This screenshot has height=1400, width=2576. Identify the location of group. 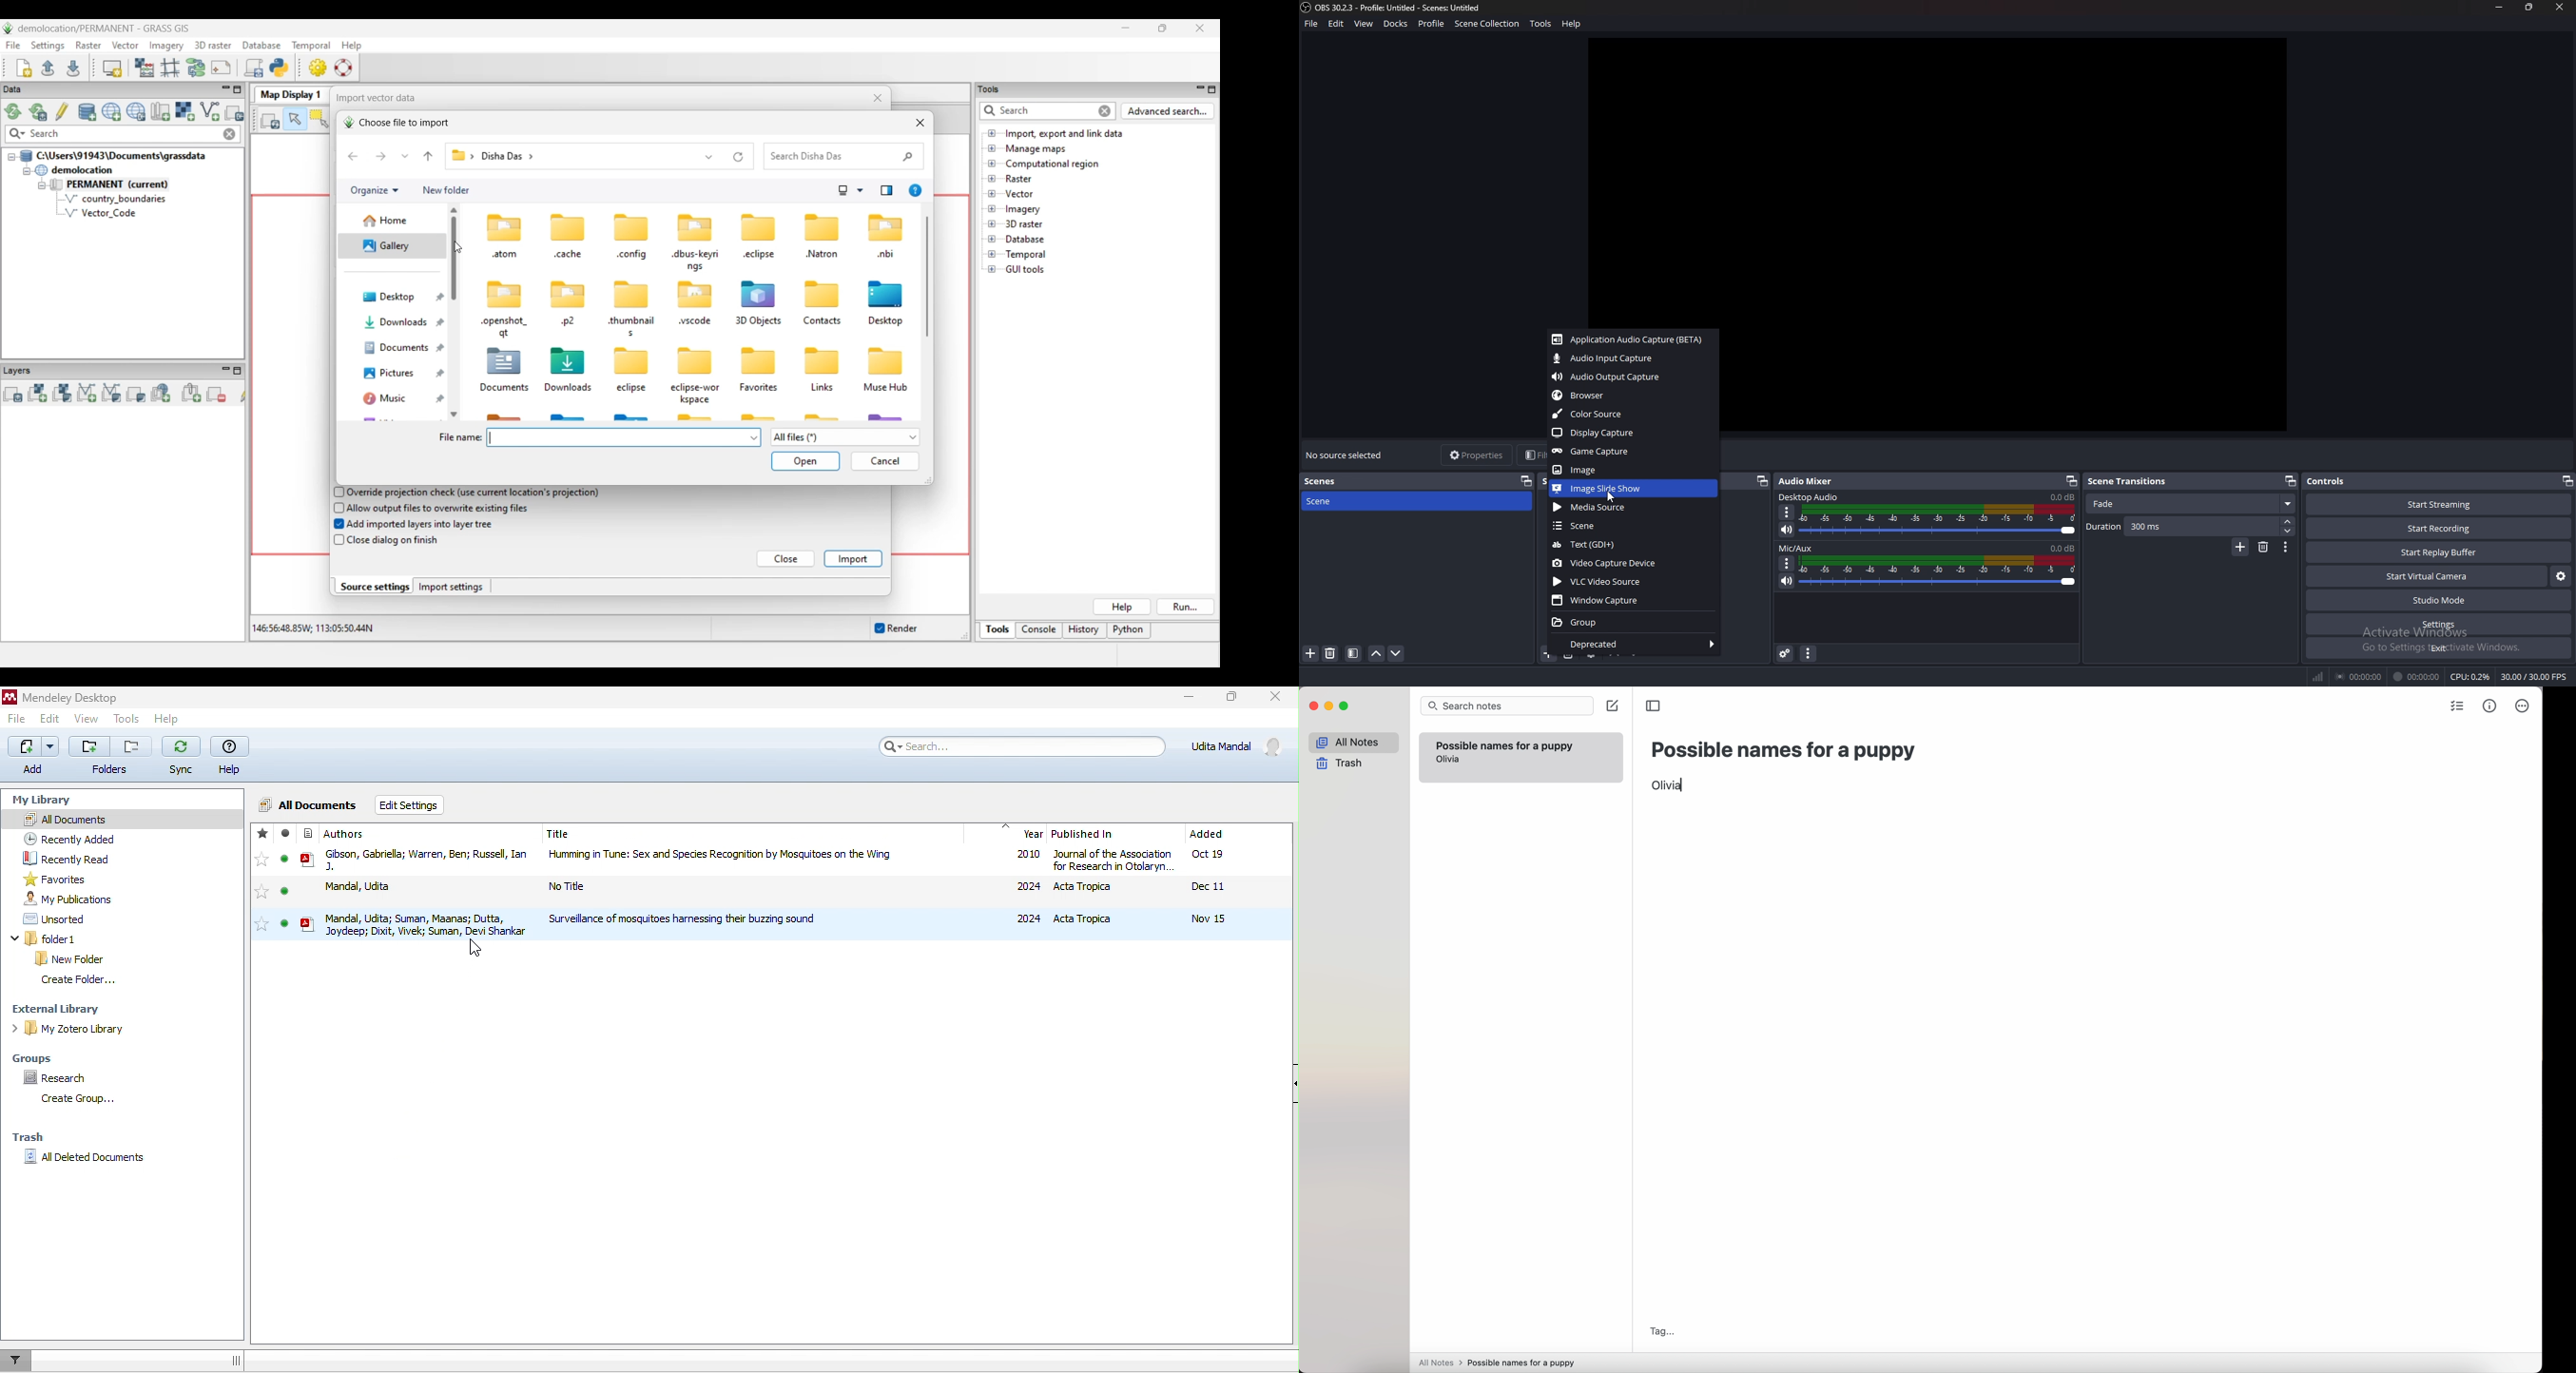
(1635, 622).